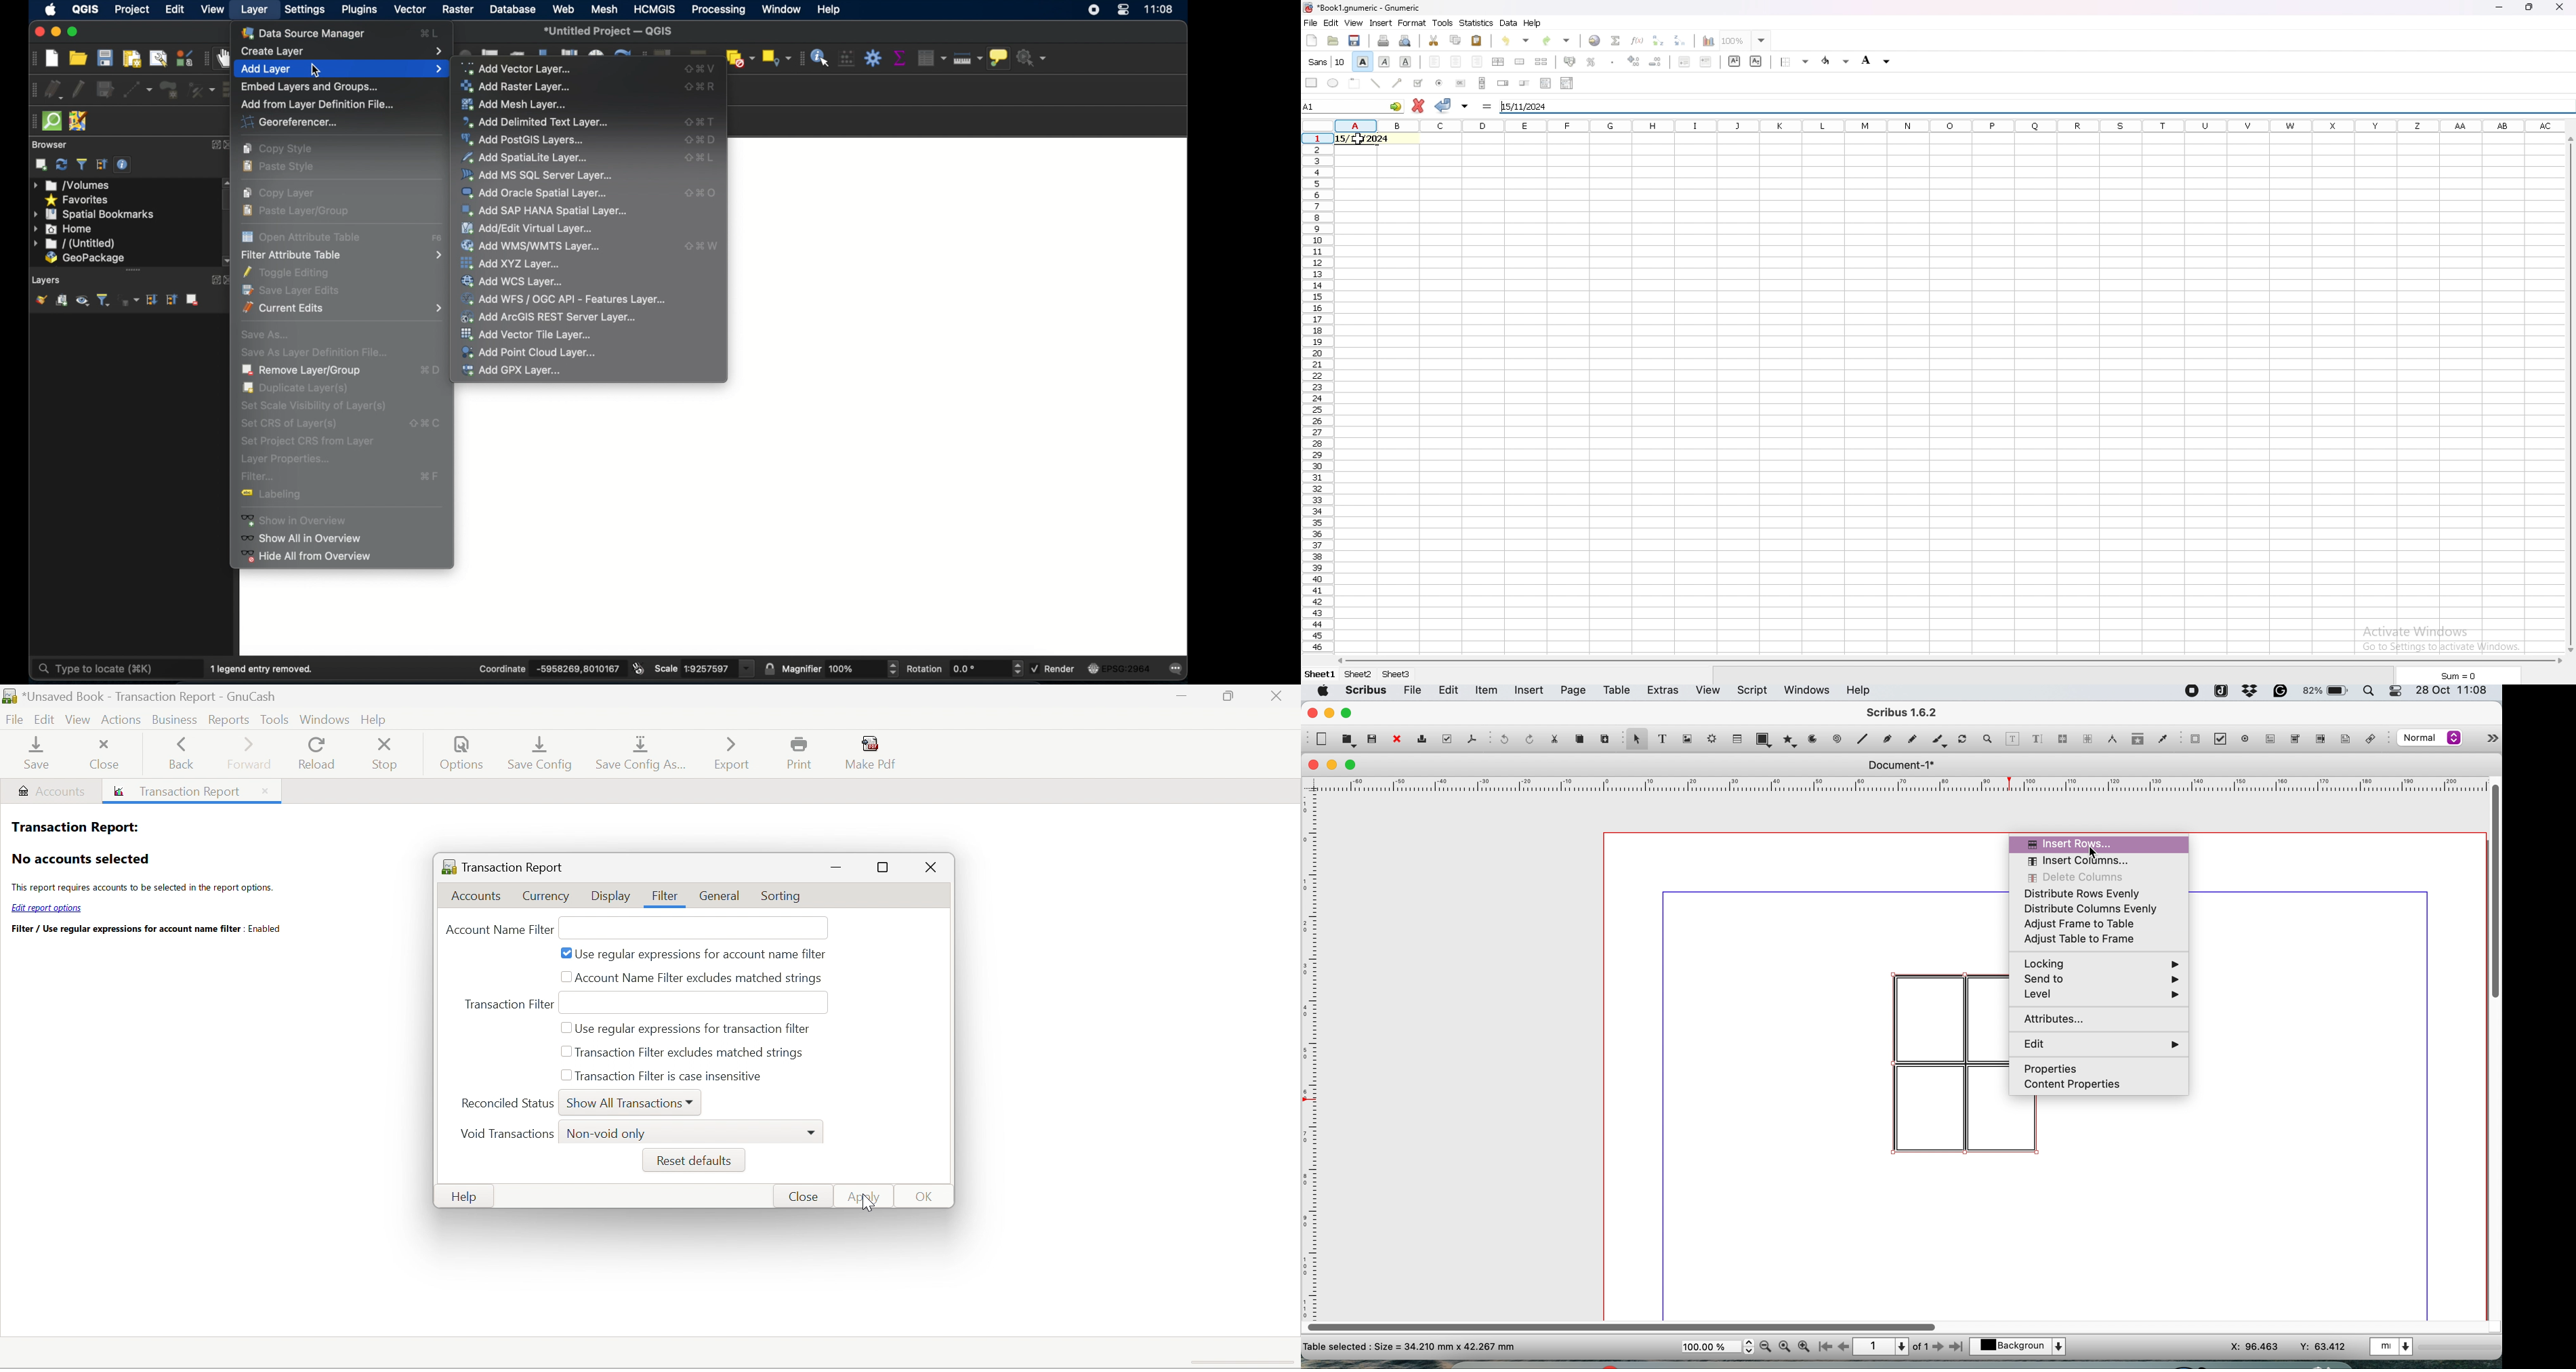 This screenshot has height=1372, width=2576. Describe the element at coordinates (1554, 738) in the screenshot. I see `cut` at that location.